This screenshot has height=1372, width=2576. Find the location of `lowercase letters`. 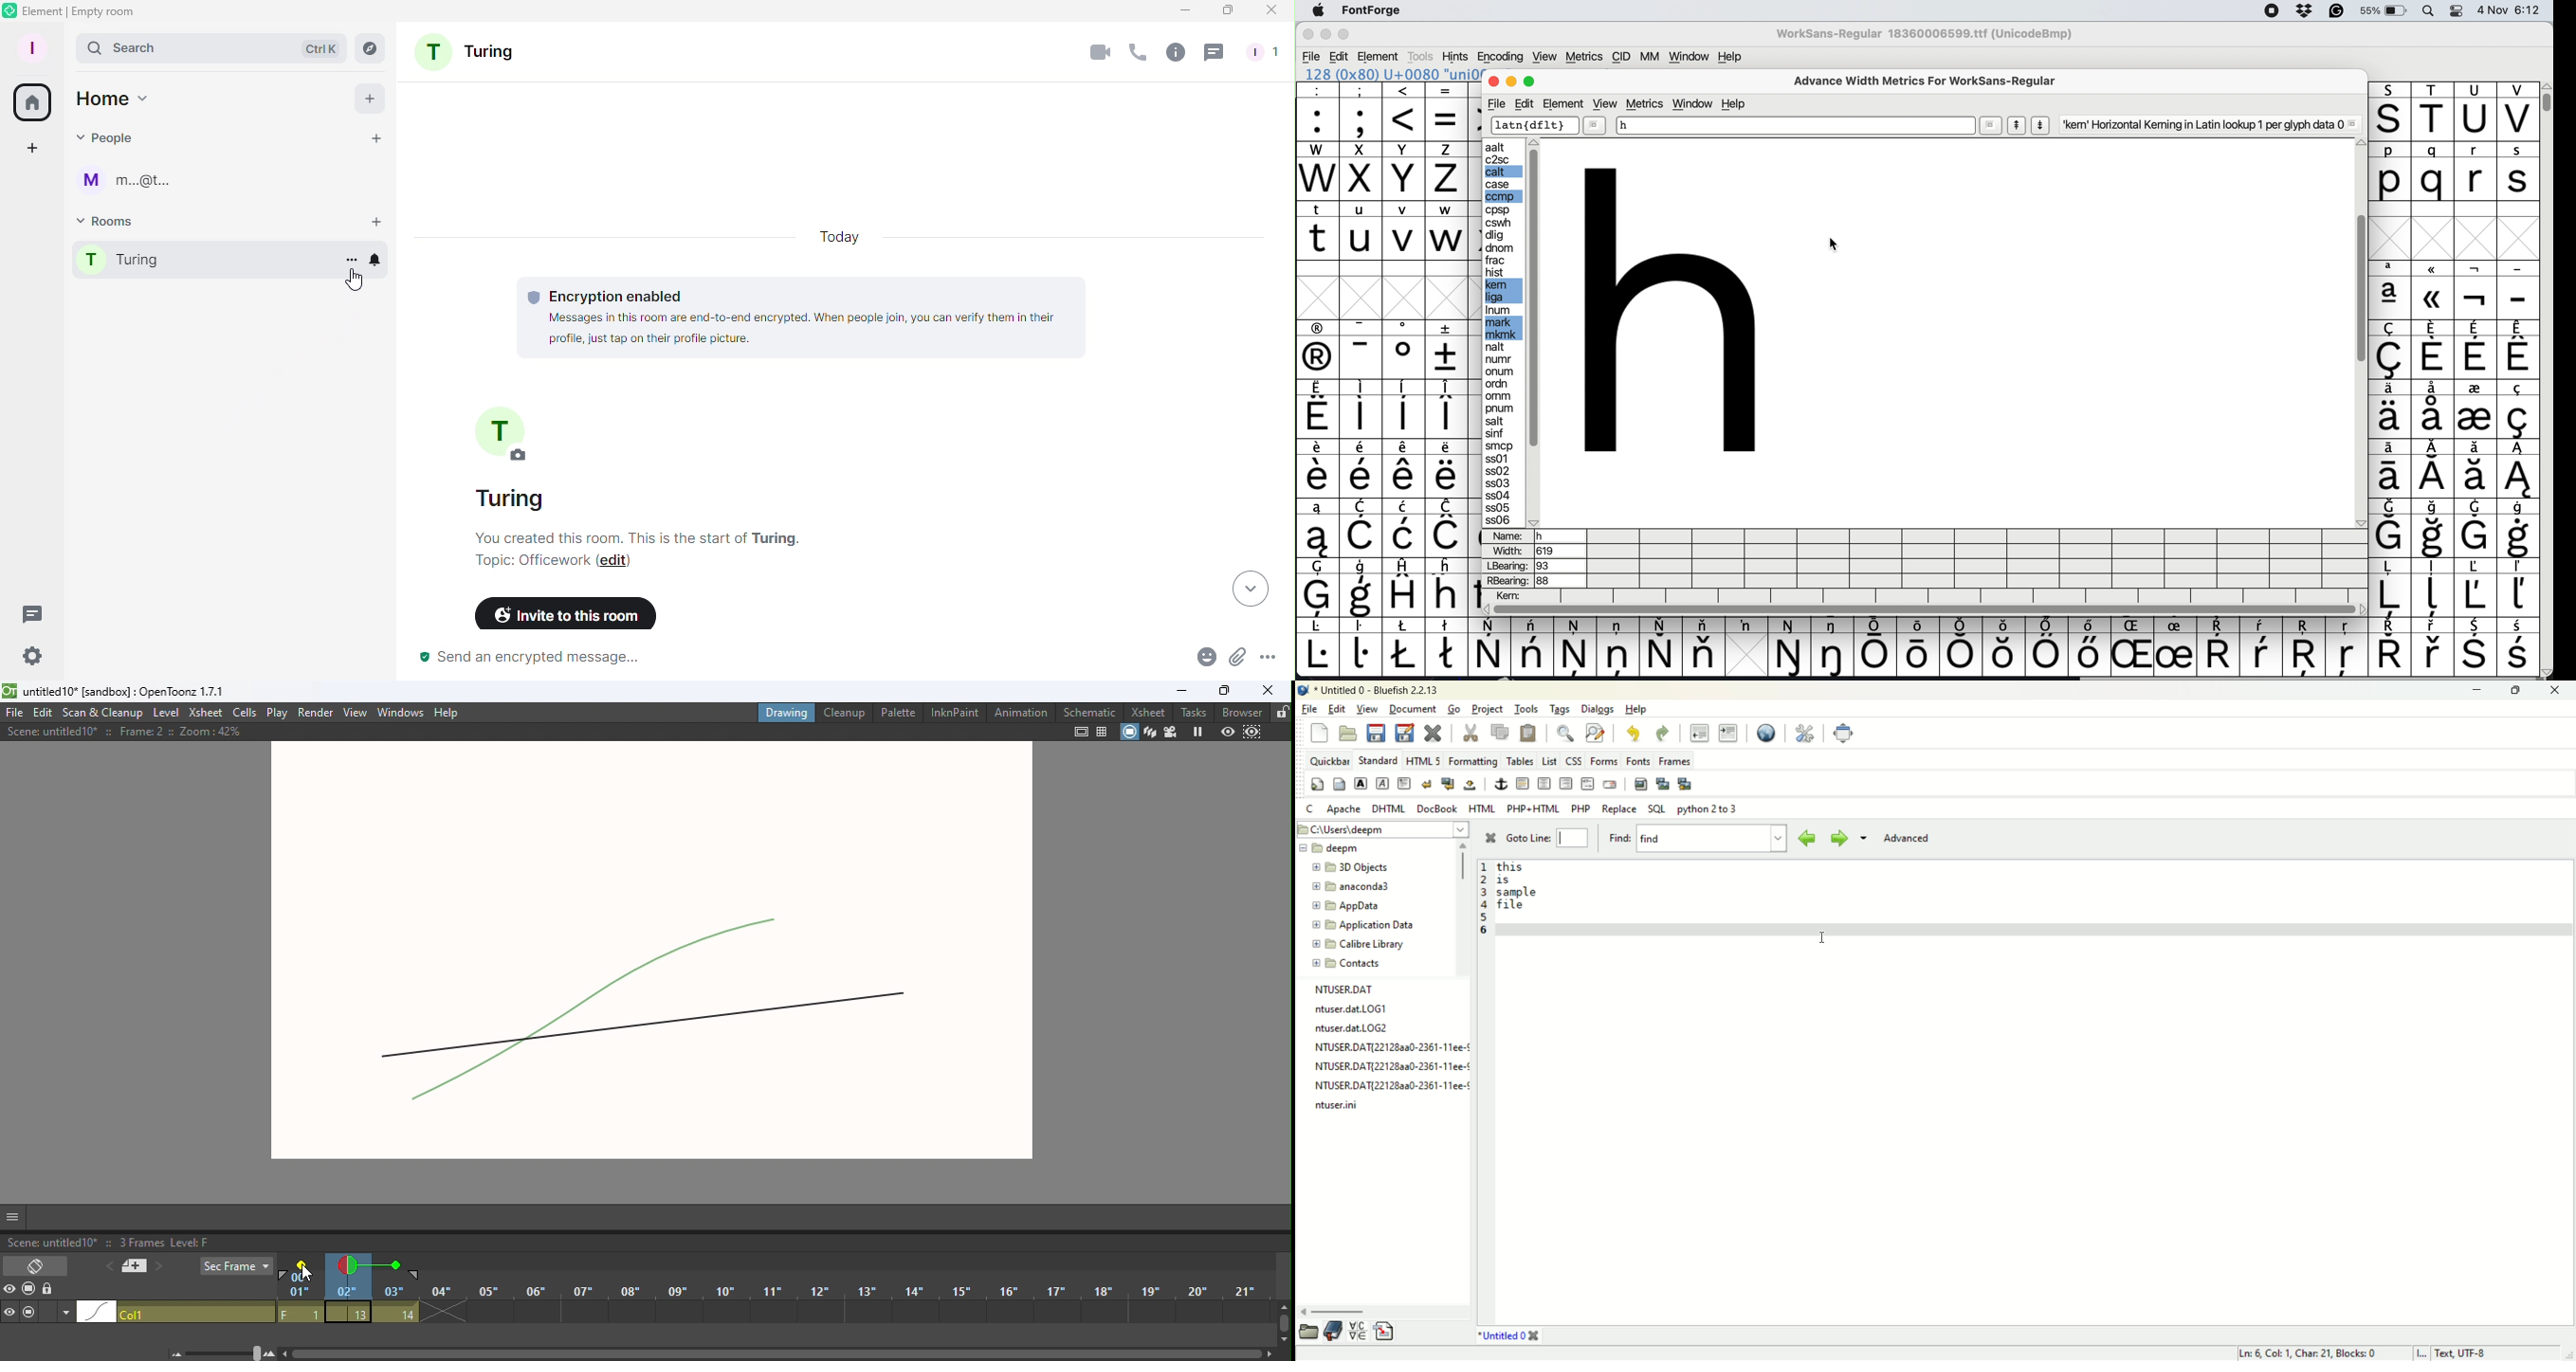

lowercase letters is located at coordinates (2454, 148).